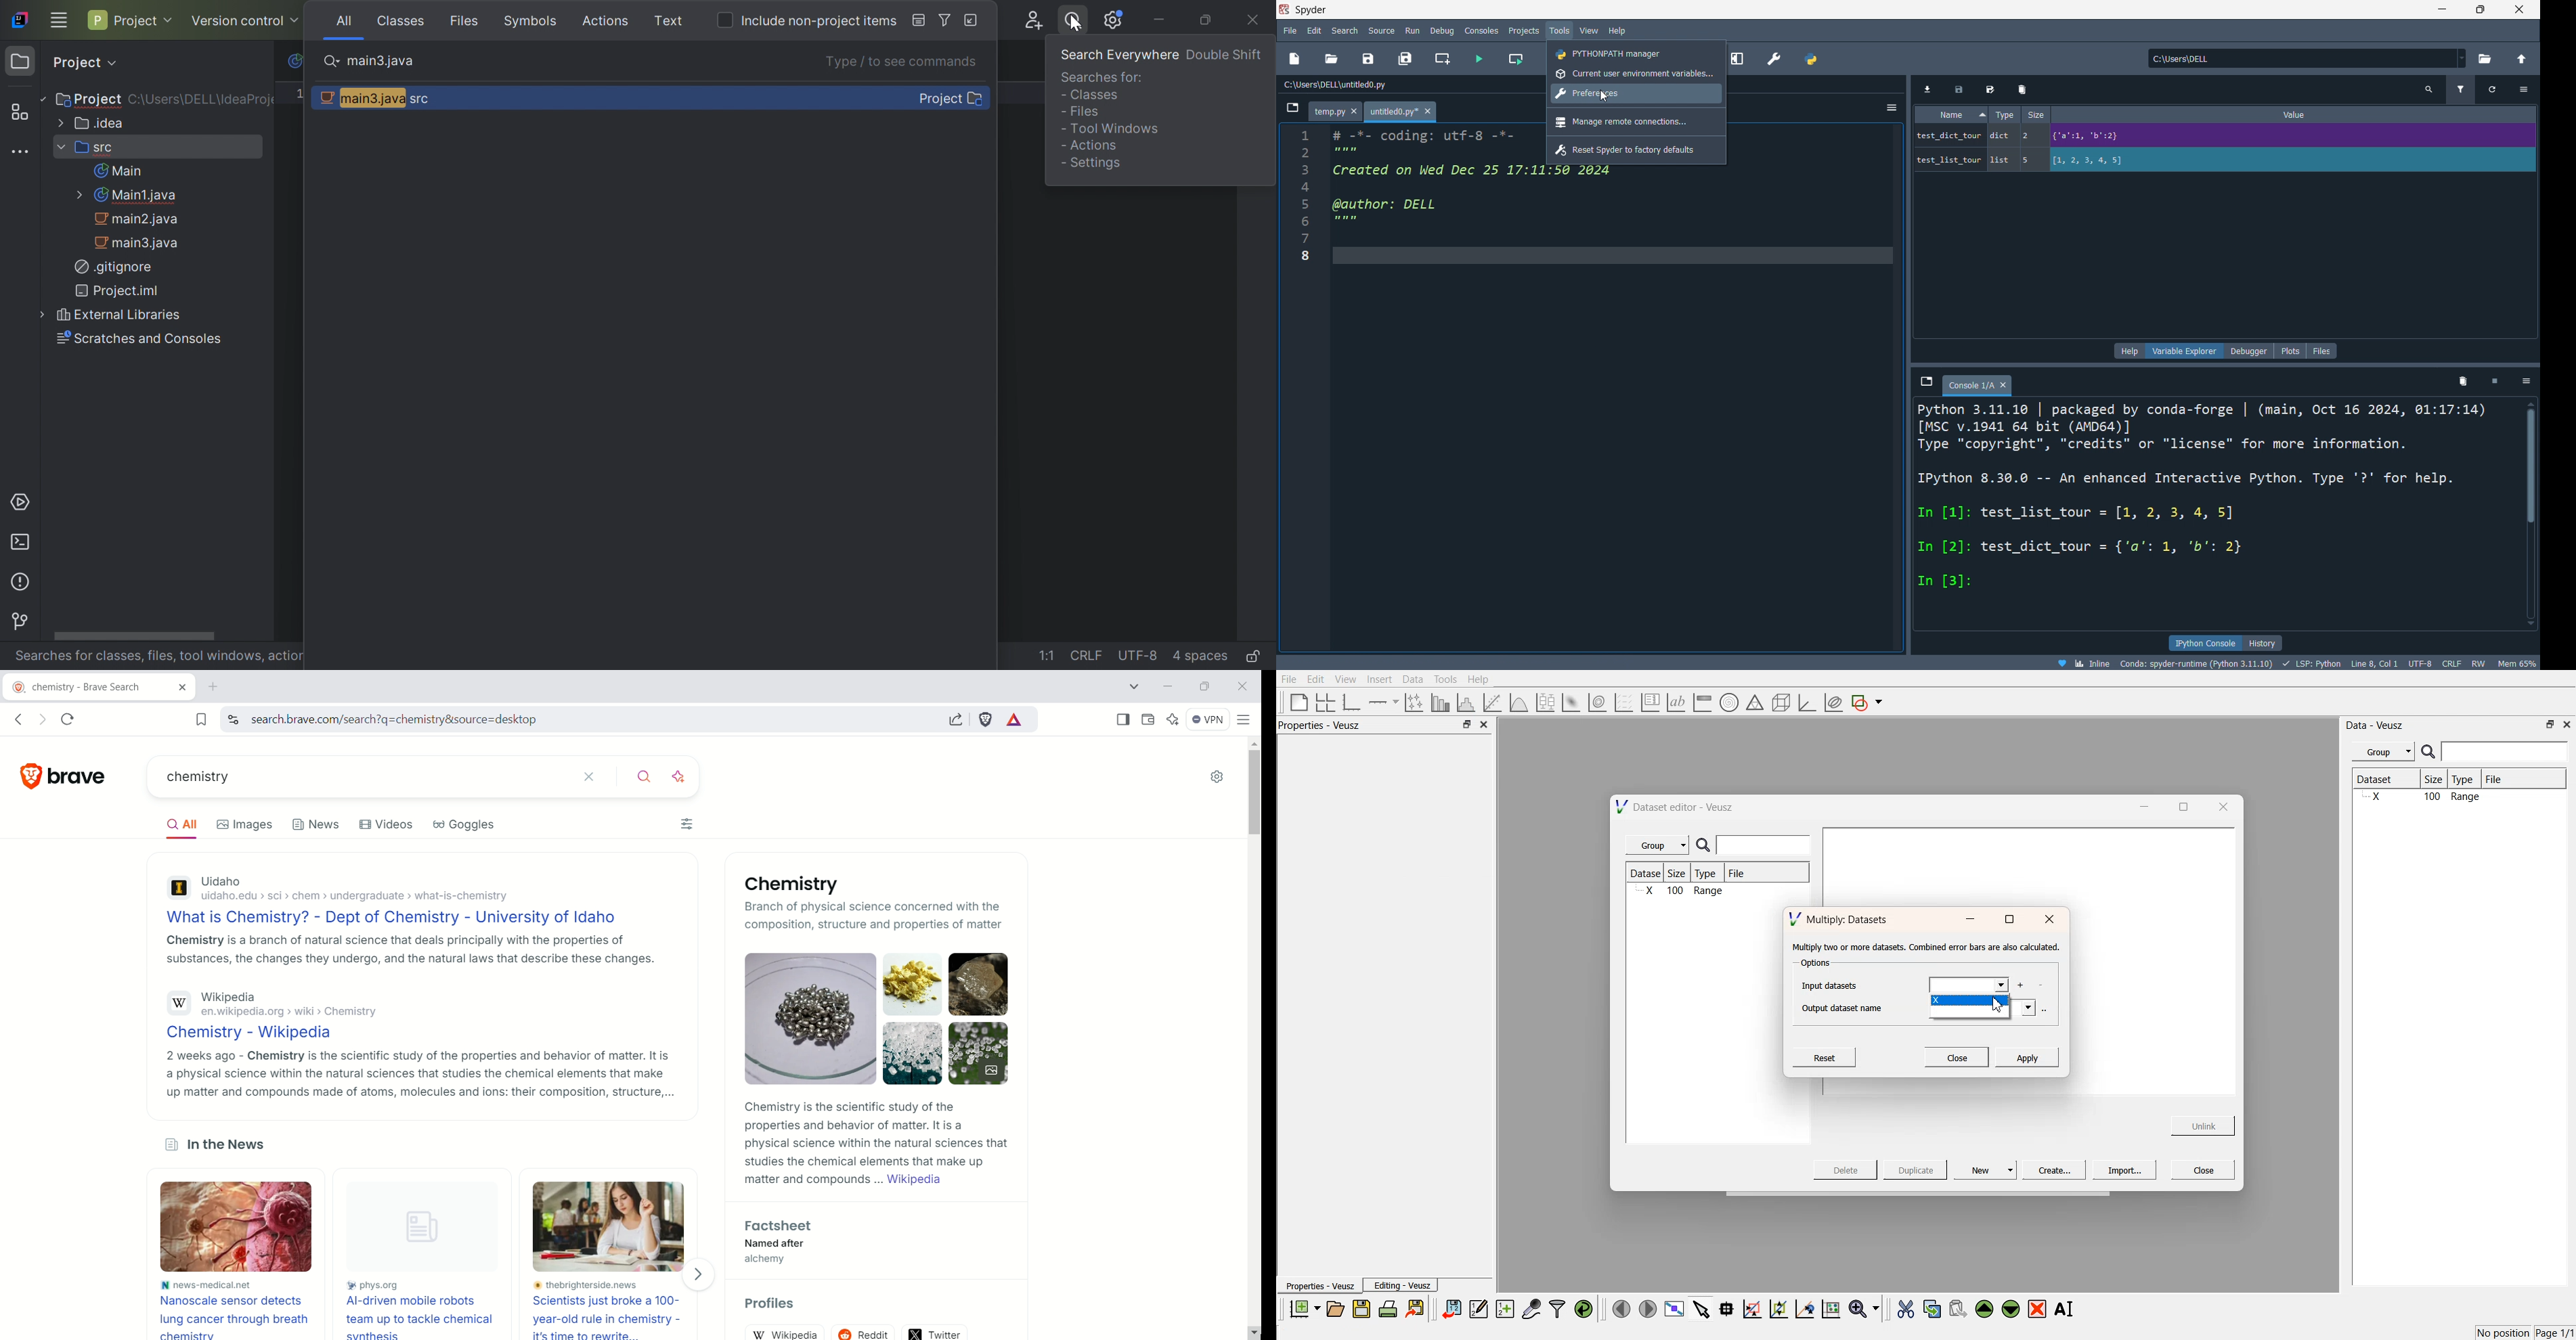  Describe the element at coordinates (2379, 662) in the screenshot. I see `Line 8, Col 1` at that location.